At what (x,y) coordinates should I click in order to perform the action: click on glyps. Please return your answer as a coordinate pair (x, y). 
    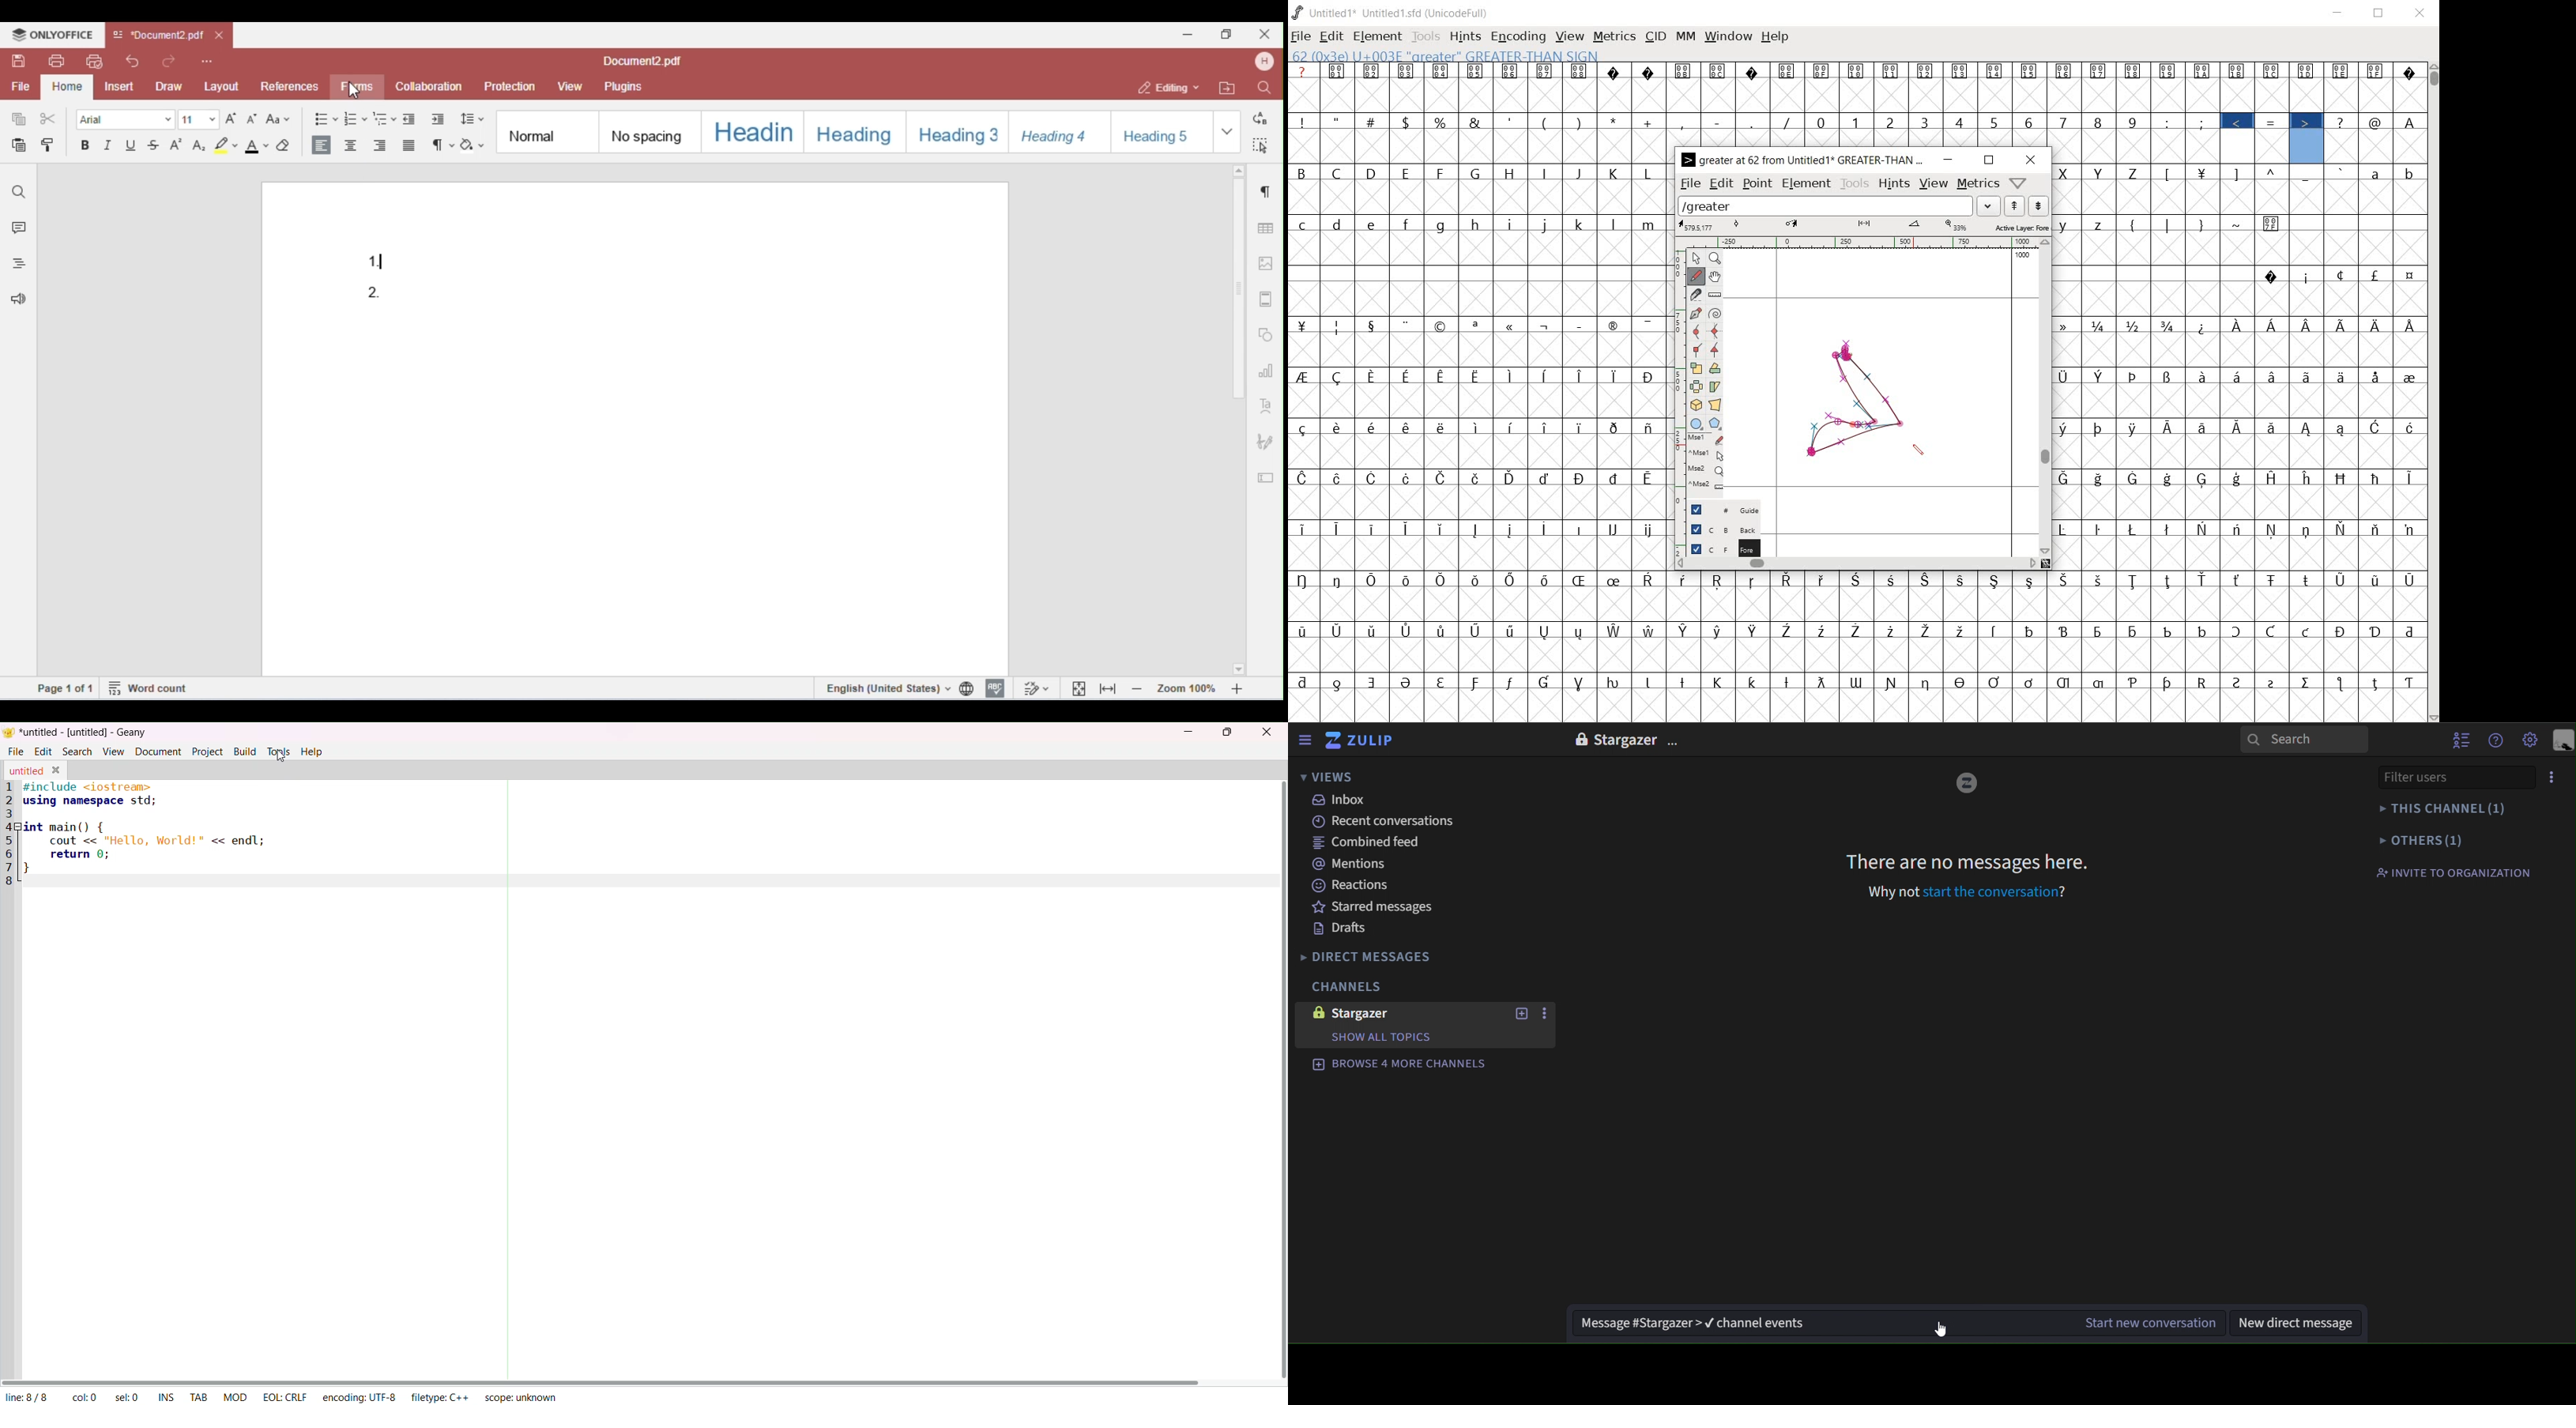
    Looking at the image, I should click on (2376, 111).